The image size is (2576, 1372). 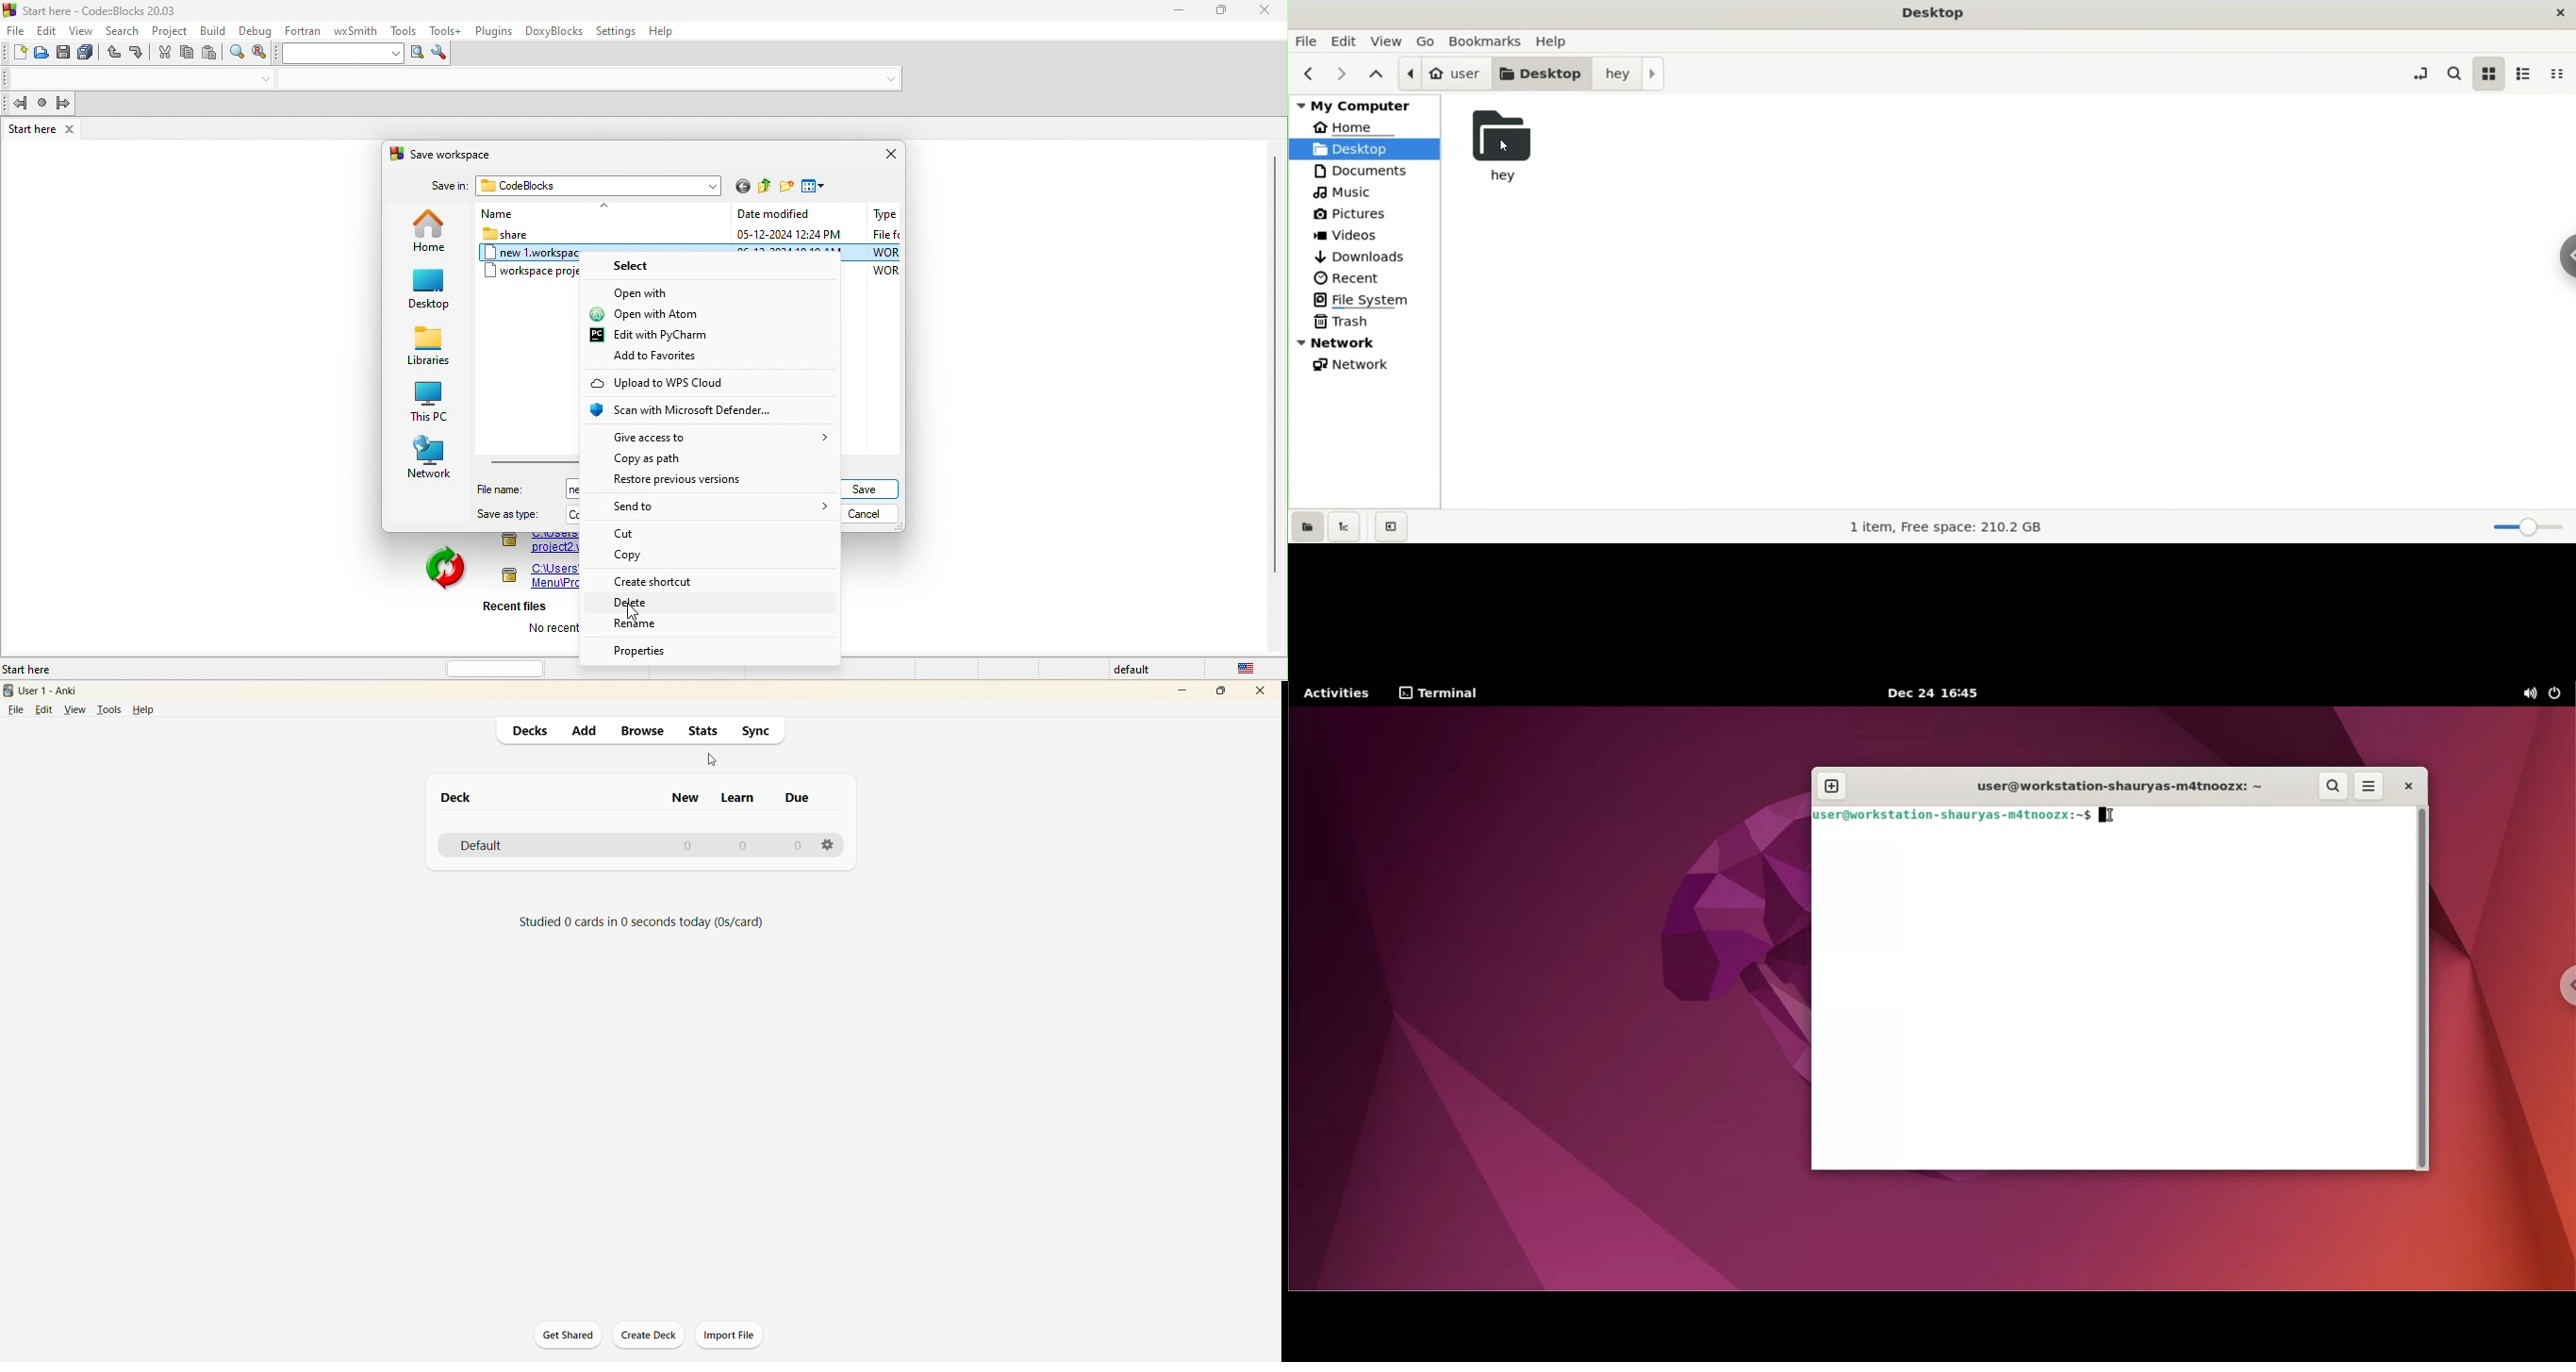 I want to click on name, so click(x=561, y=215).